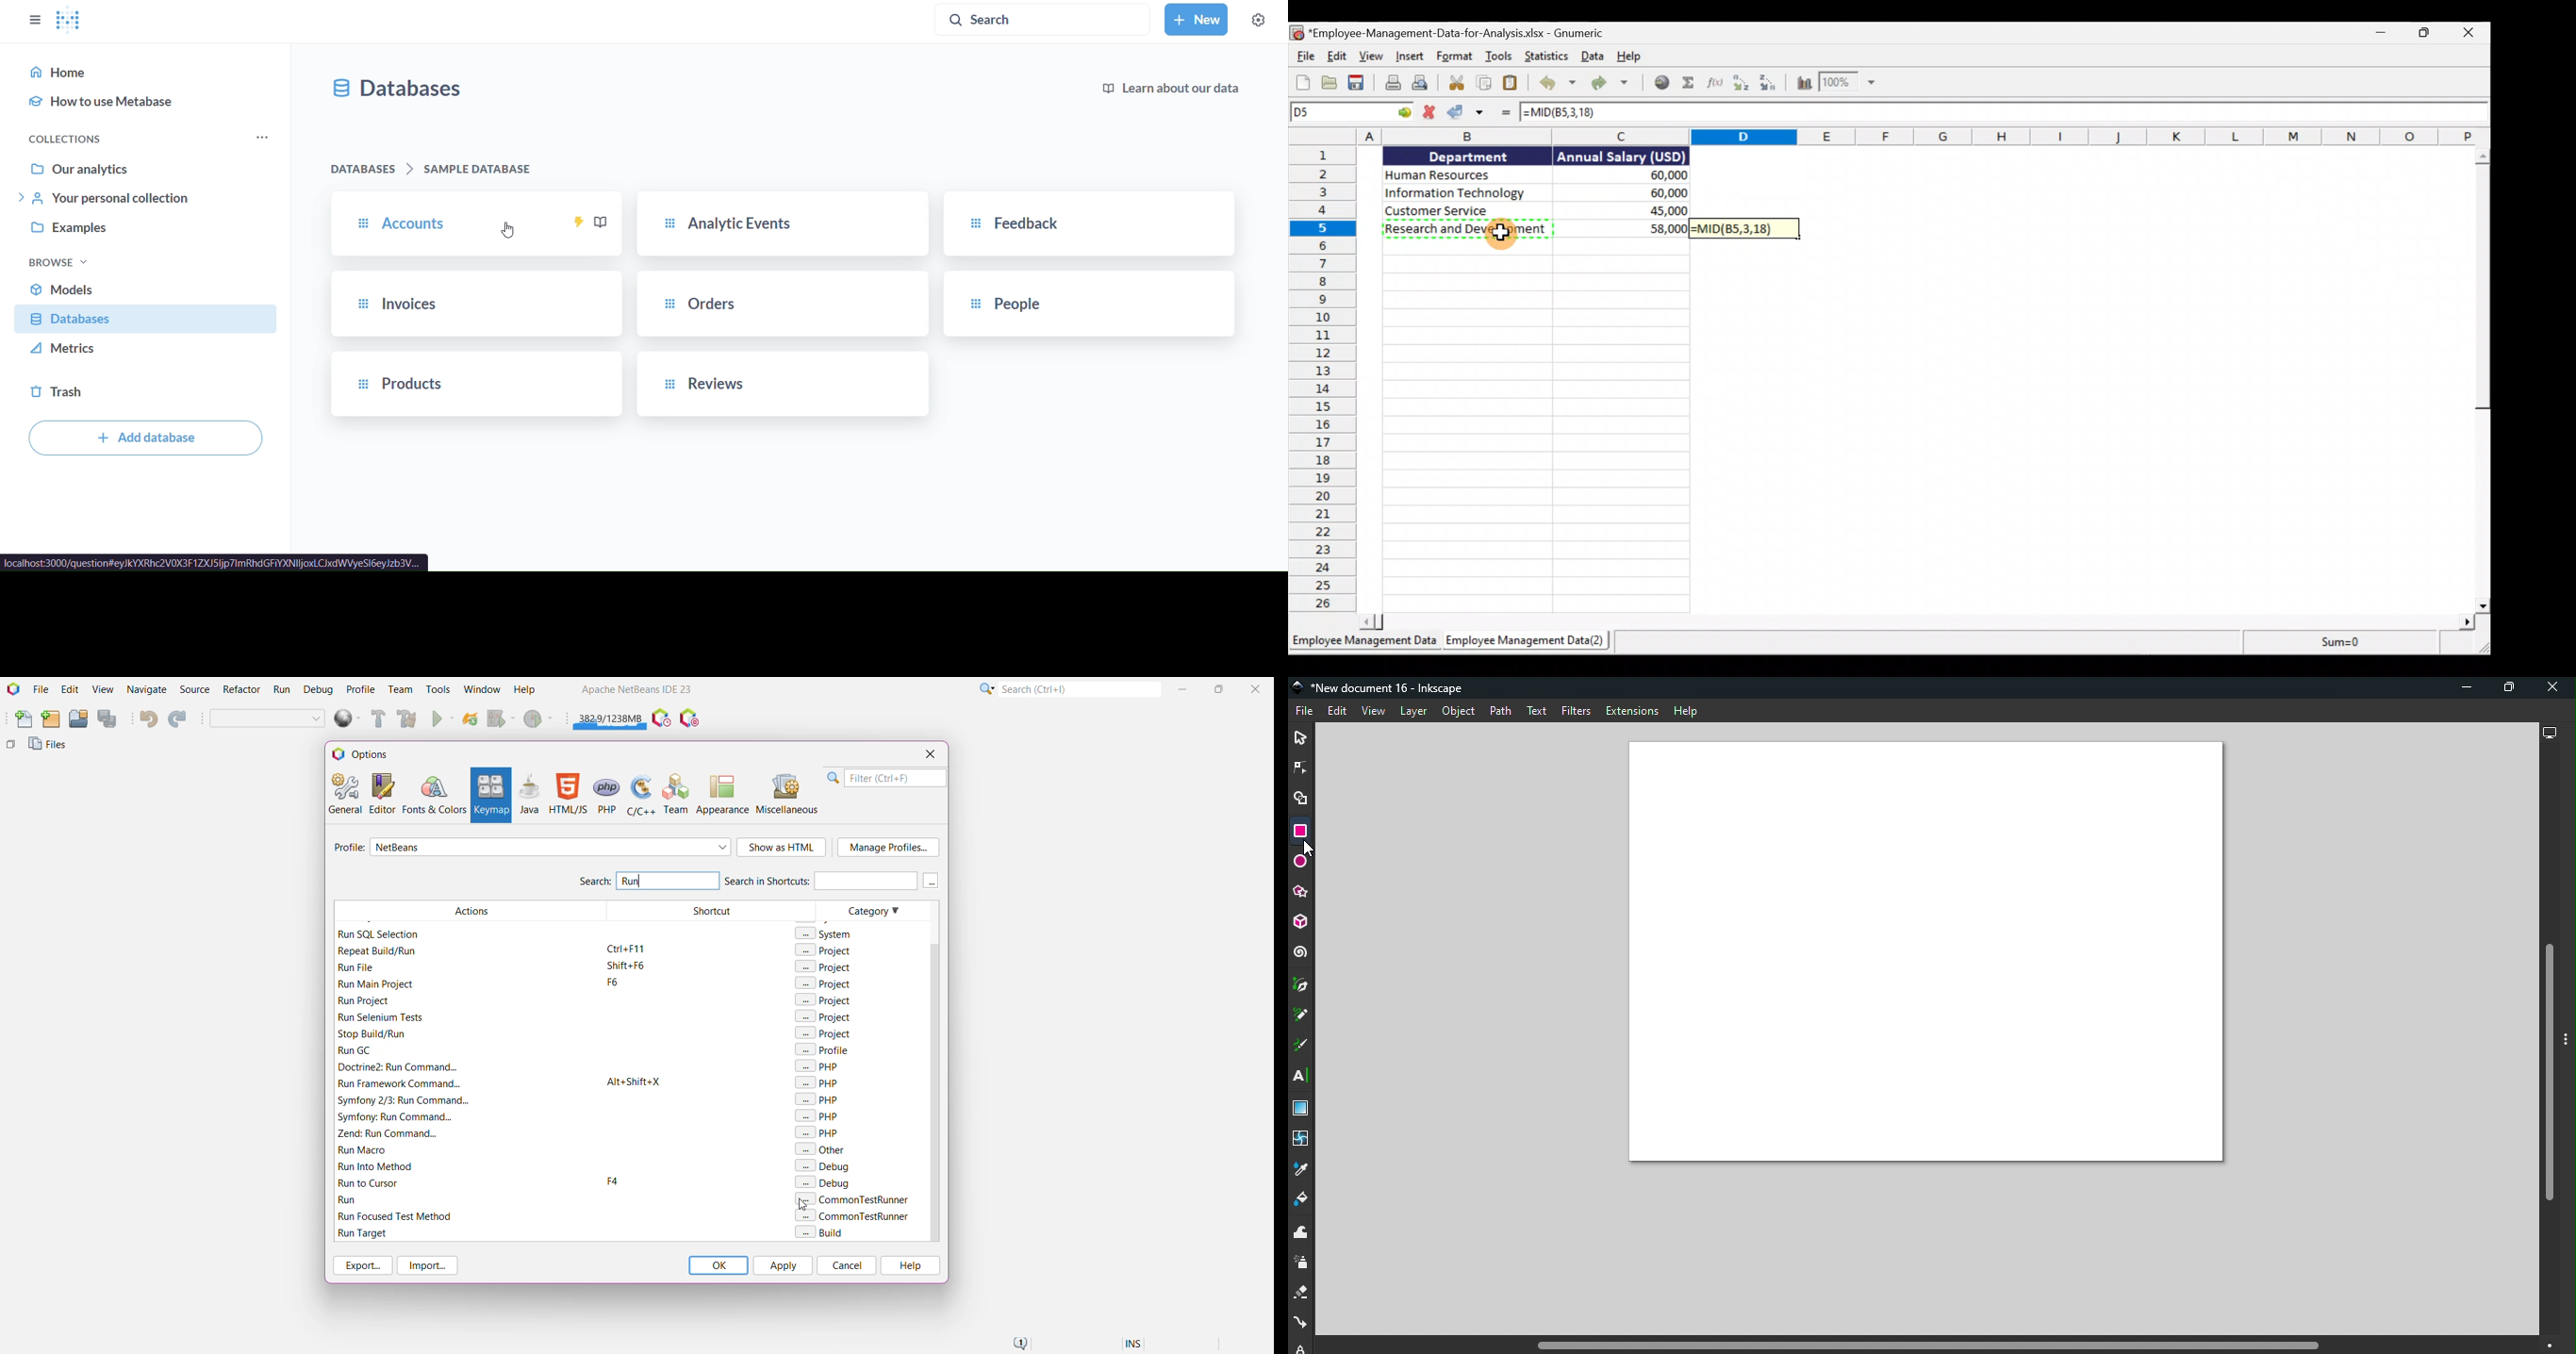  I want to click on Connector tool, so click(1301, 1324).